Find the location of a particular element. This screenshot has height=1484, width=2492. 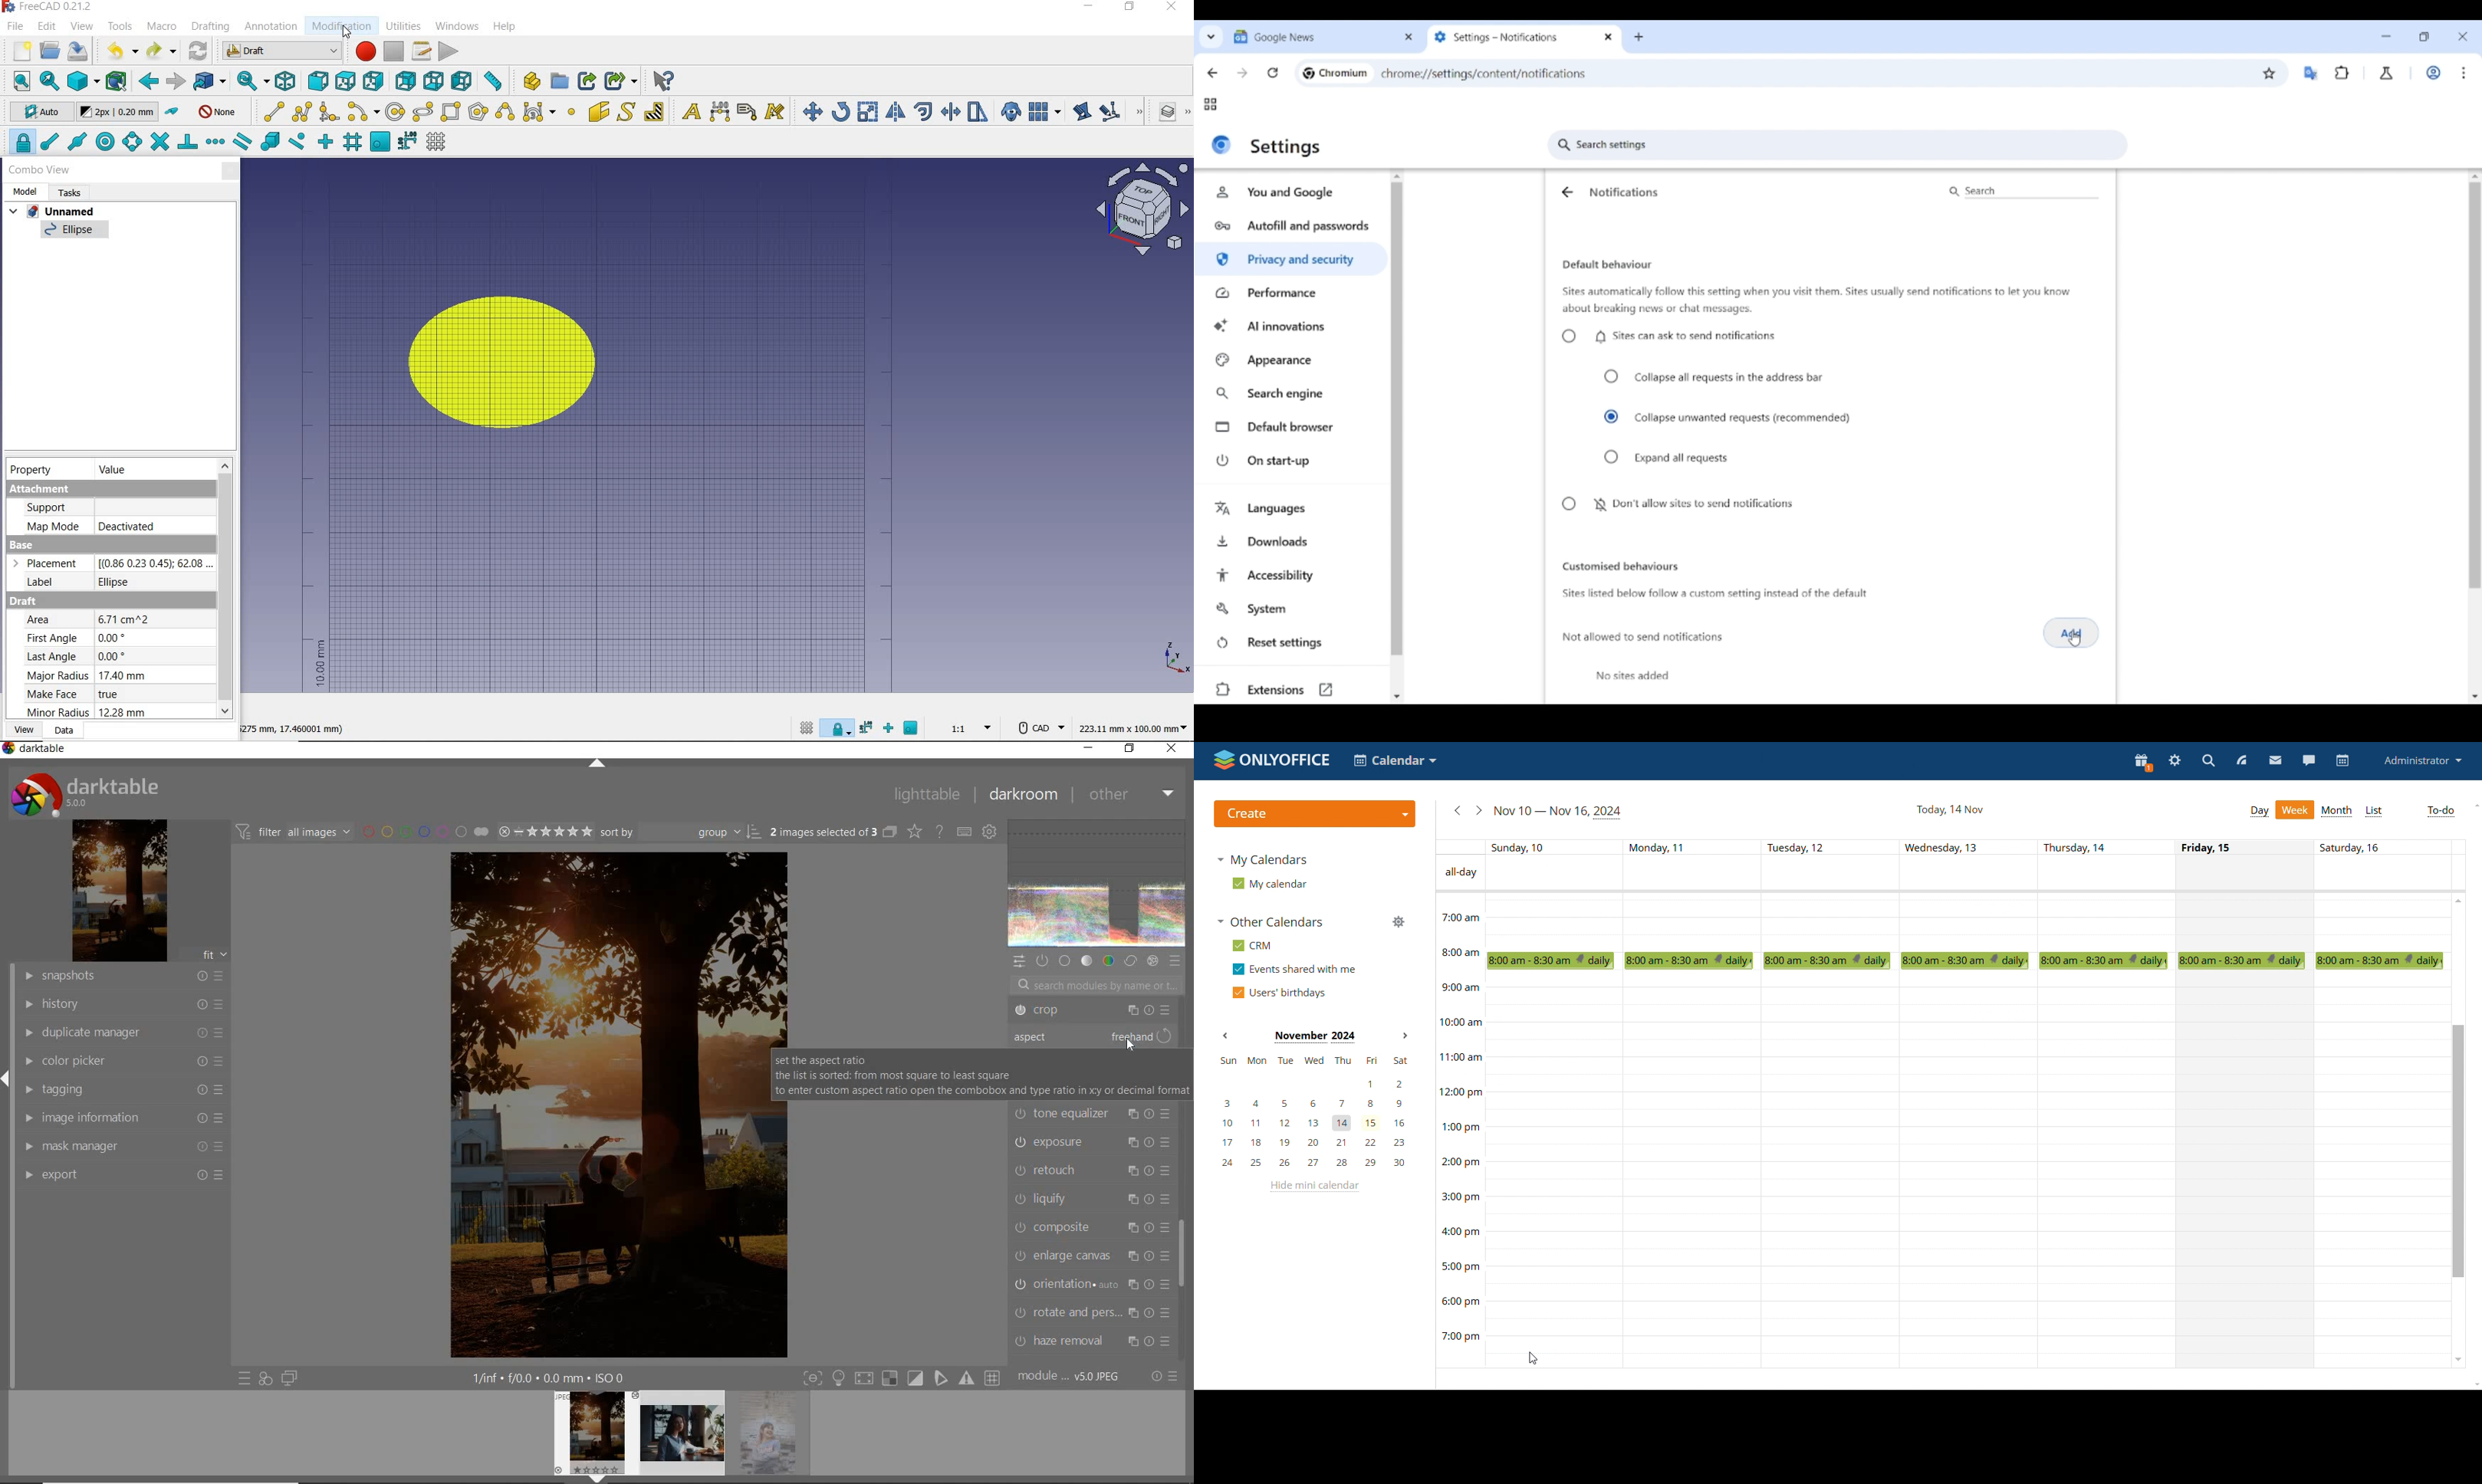

view options is located at coordinates (1142, 209).